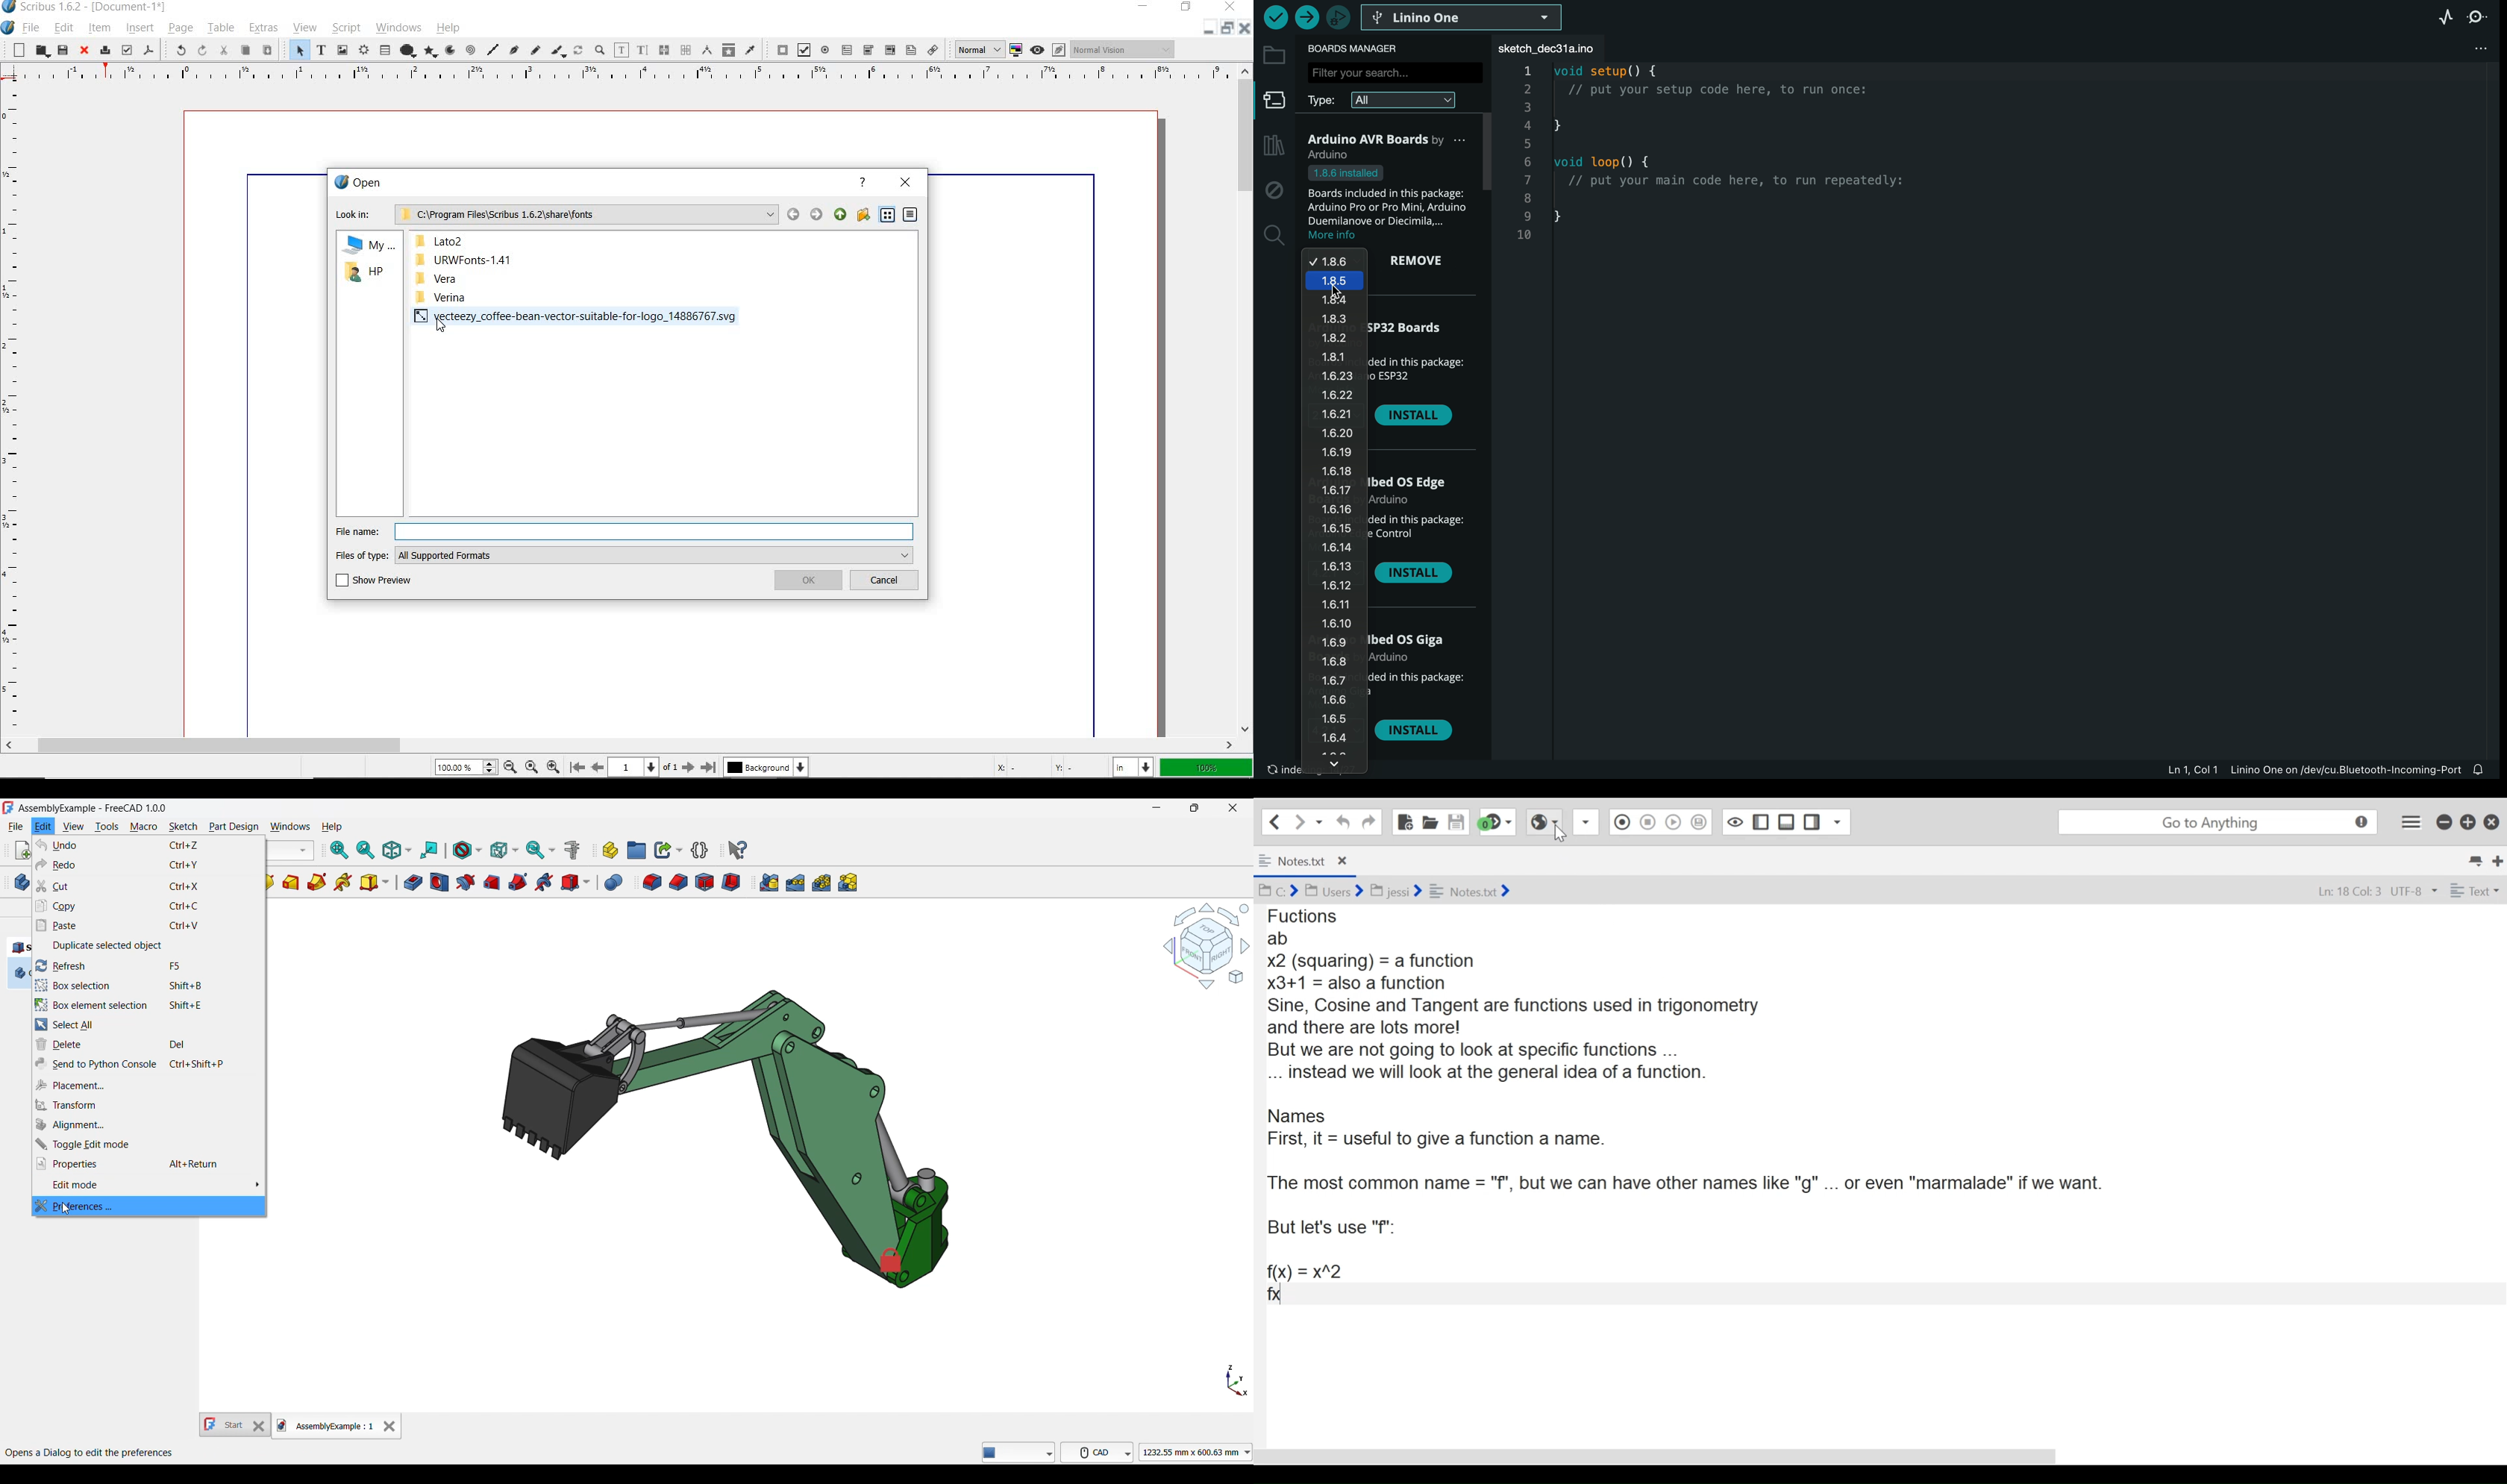 The height and width of the screenshot is (1484, 2520). Describe the element at coordinates (149, 925) in the screenshot. I see `Paste` at that location.